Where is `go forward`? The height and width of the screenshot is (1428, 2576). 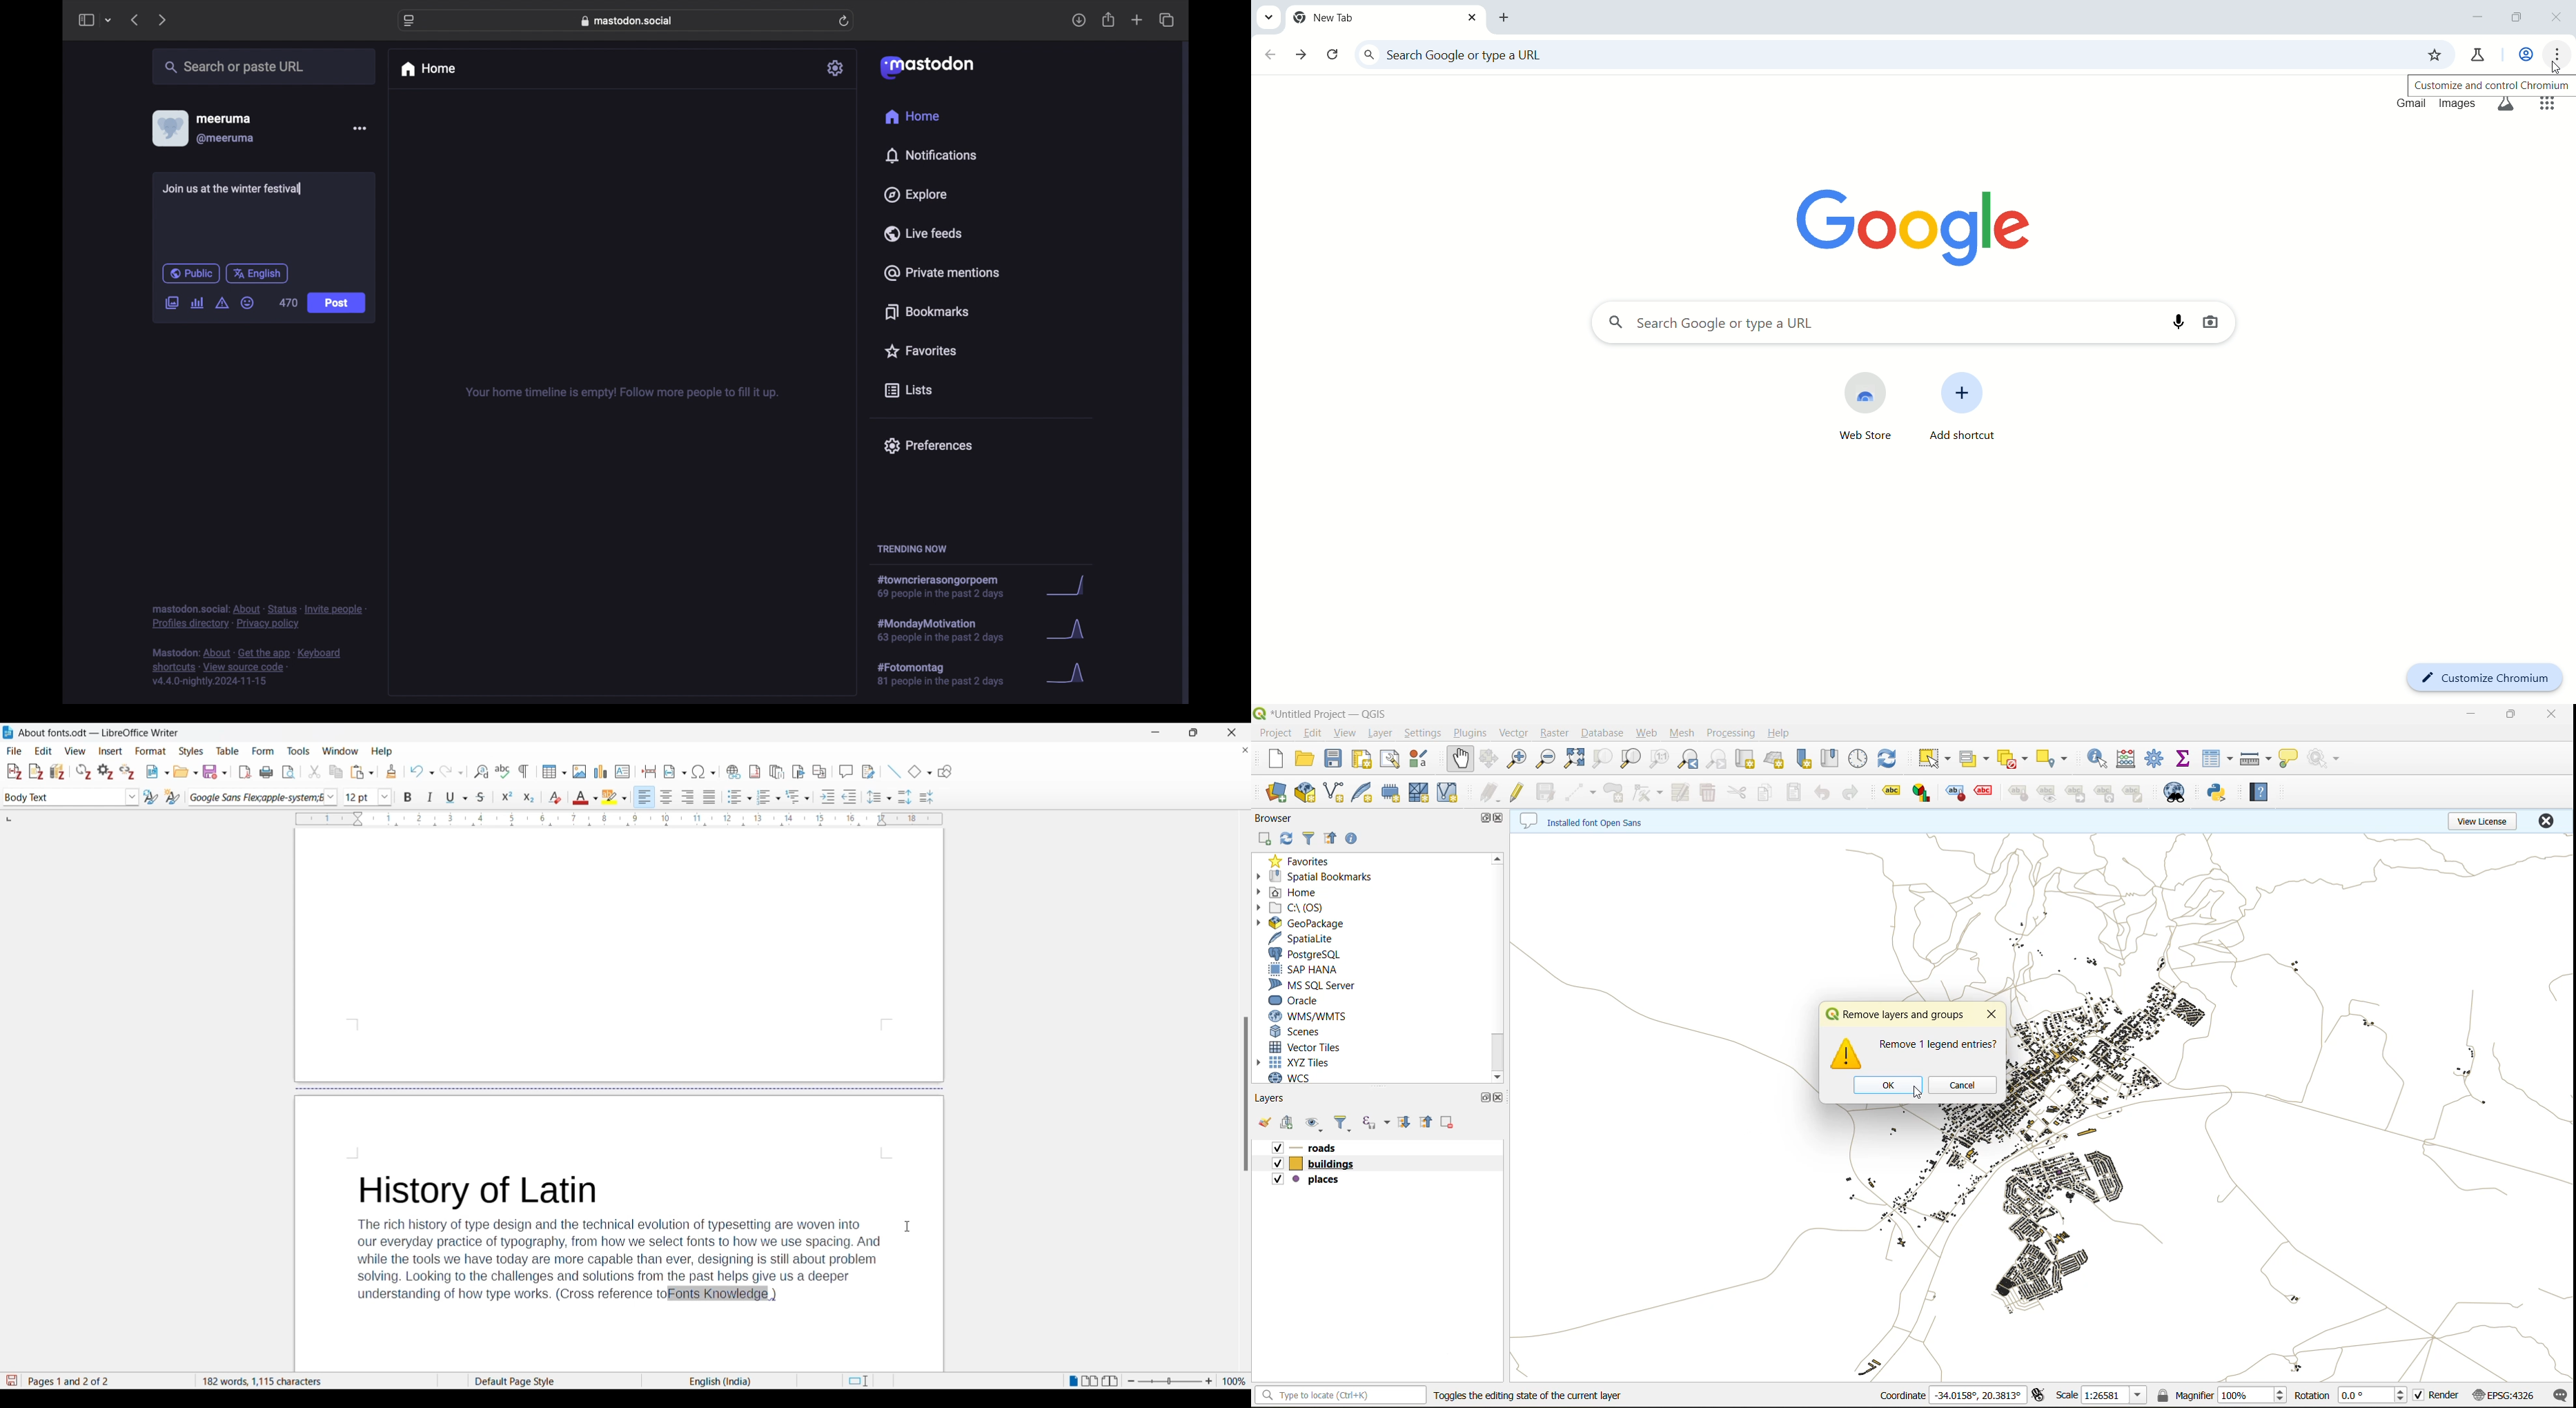 go forward is located at coordinates (1303, 55).